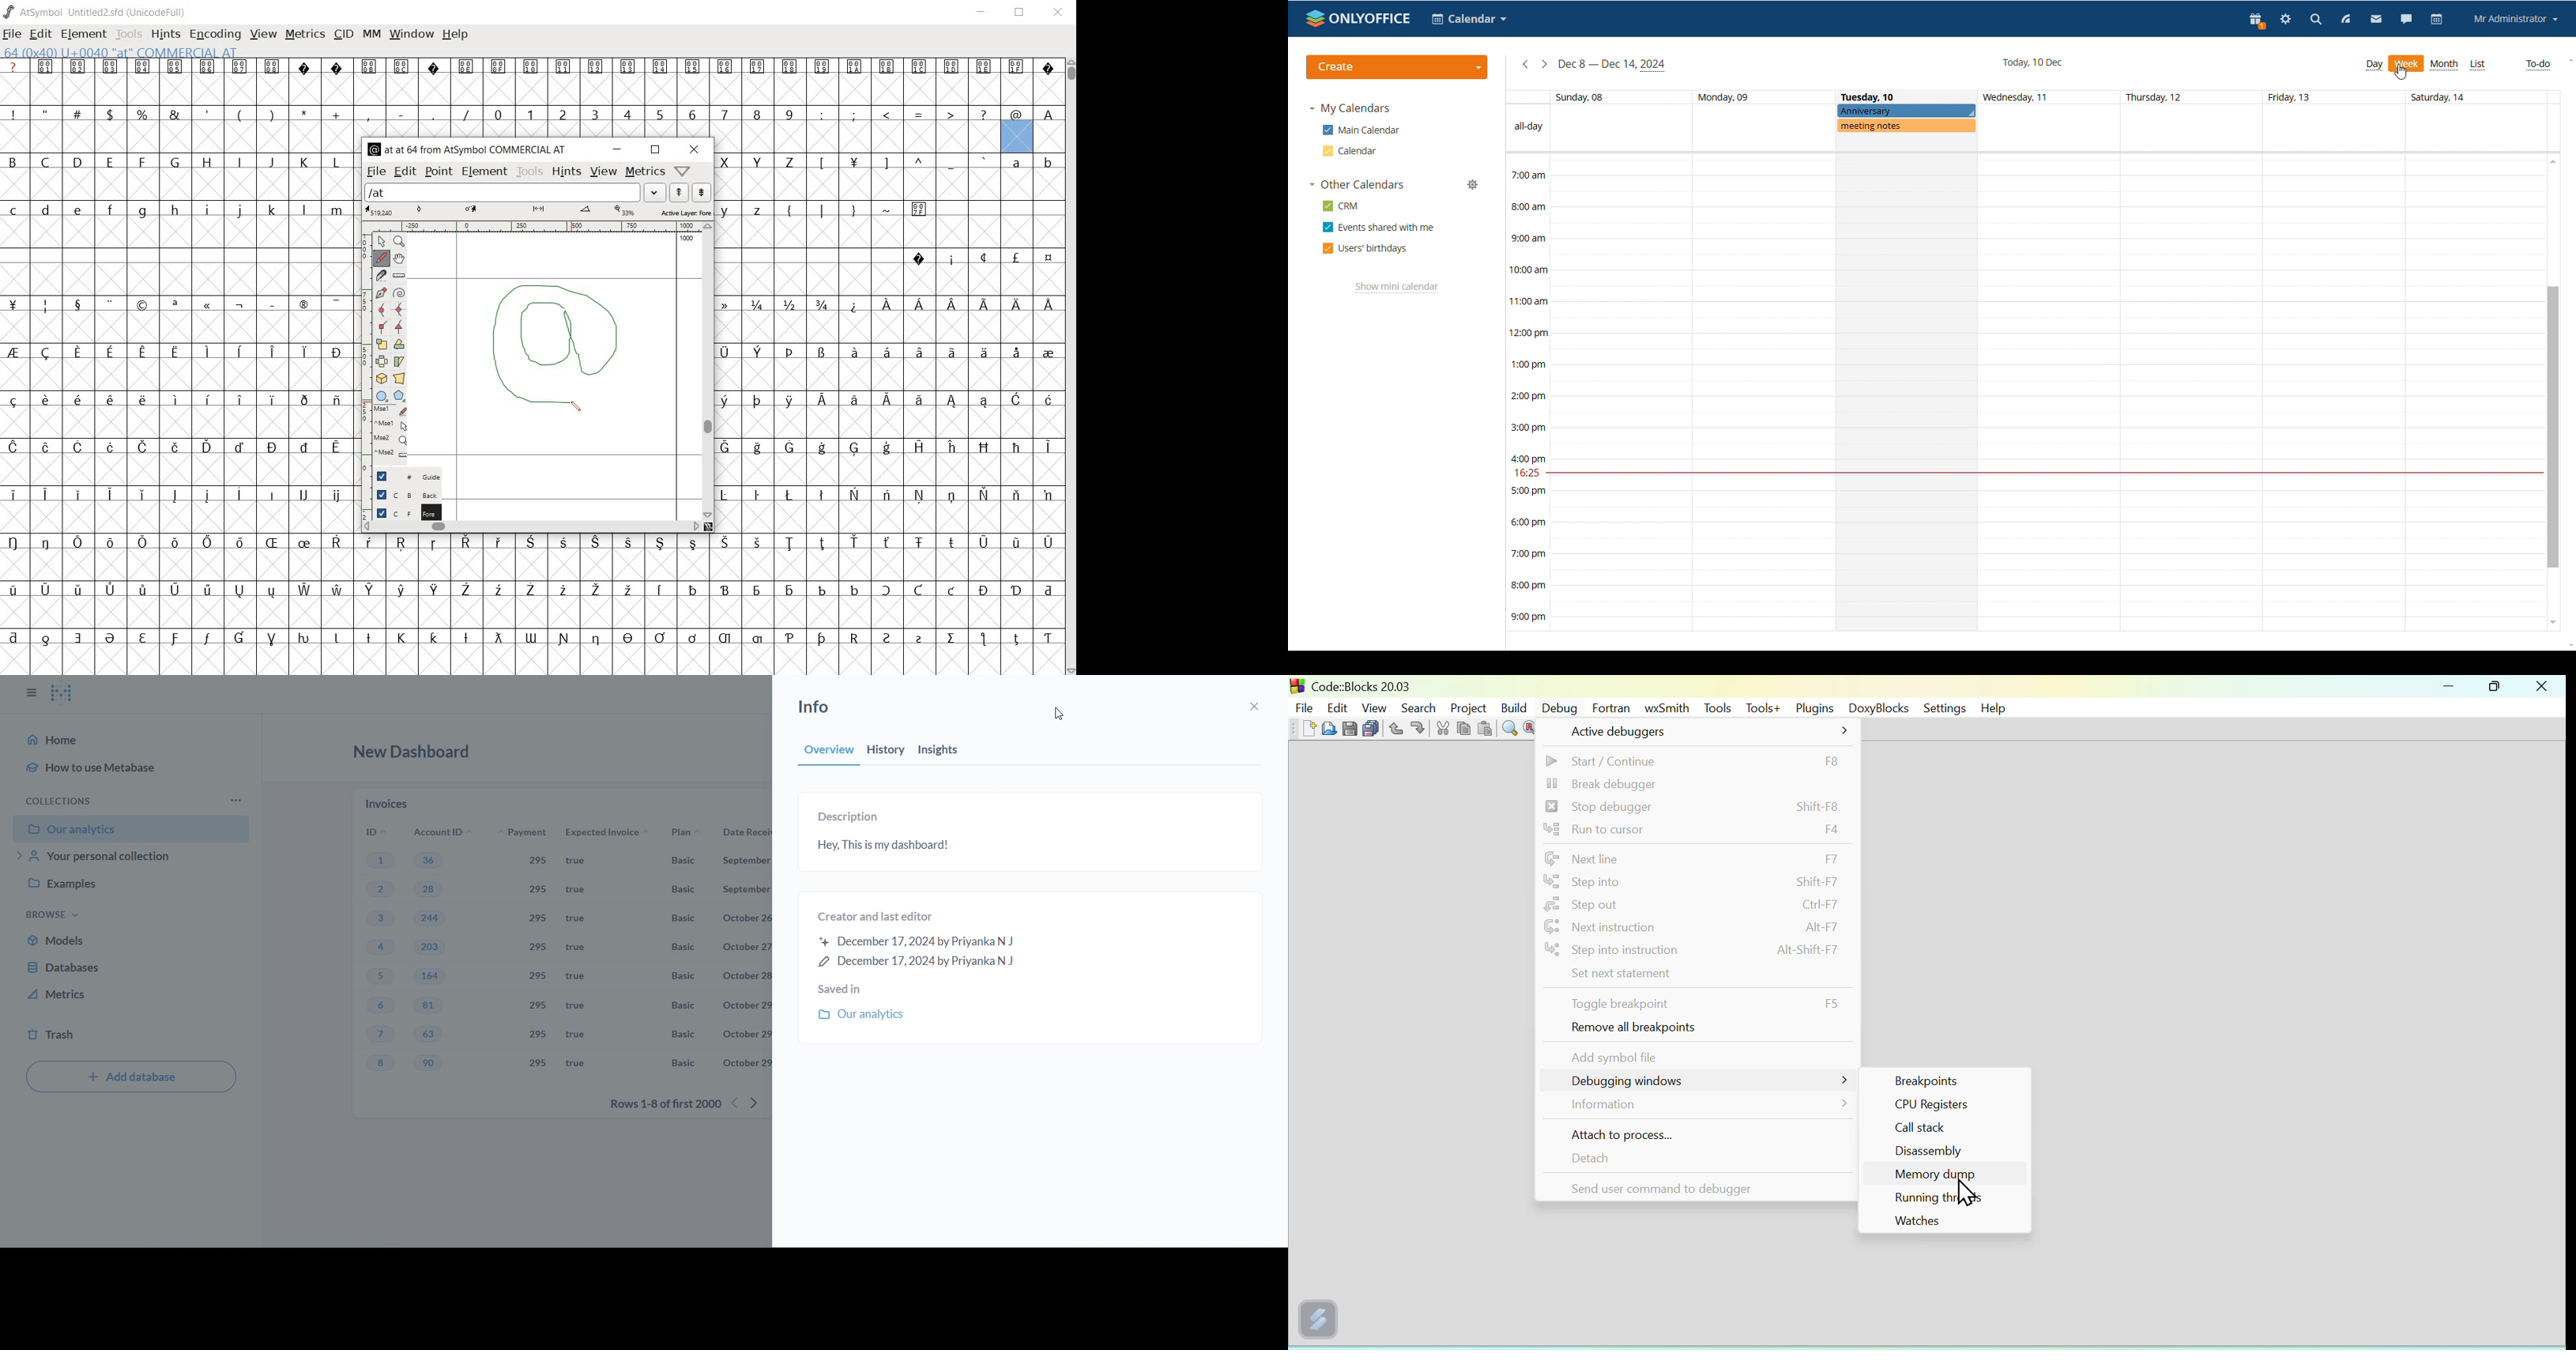 The height and width of the screenshot is (1372, 2576). What do you see at coordinates (1375, 706) in the screenshot?
I see `View` at bounding box center [1375, 706].